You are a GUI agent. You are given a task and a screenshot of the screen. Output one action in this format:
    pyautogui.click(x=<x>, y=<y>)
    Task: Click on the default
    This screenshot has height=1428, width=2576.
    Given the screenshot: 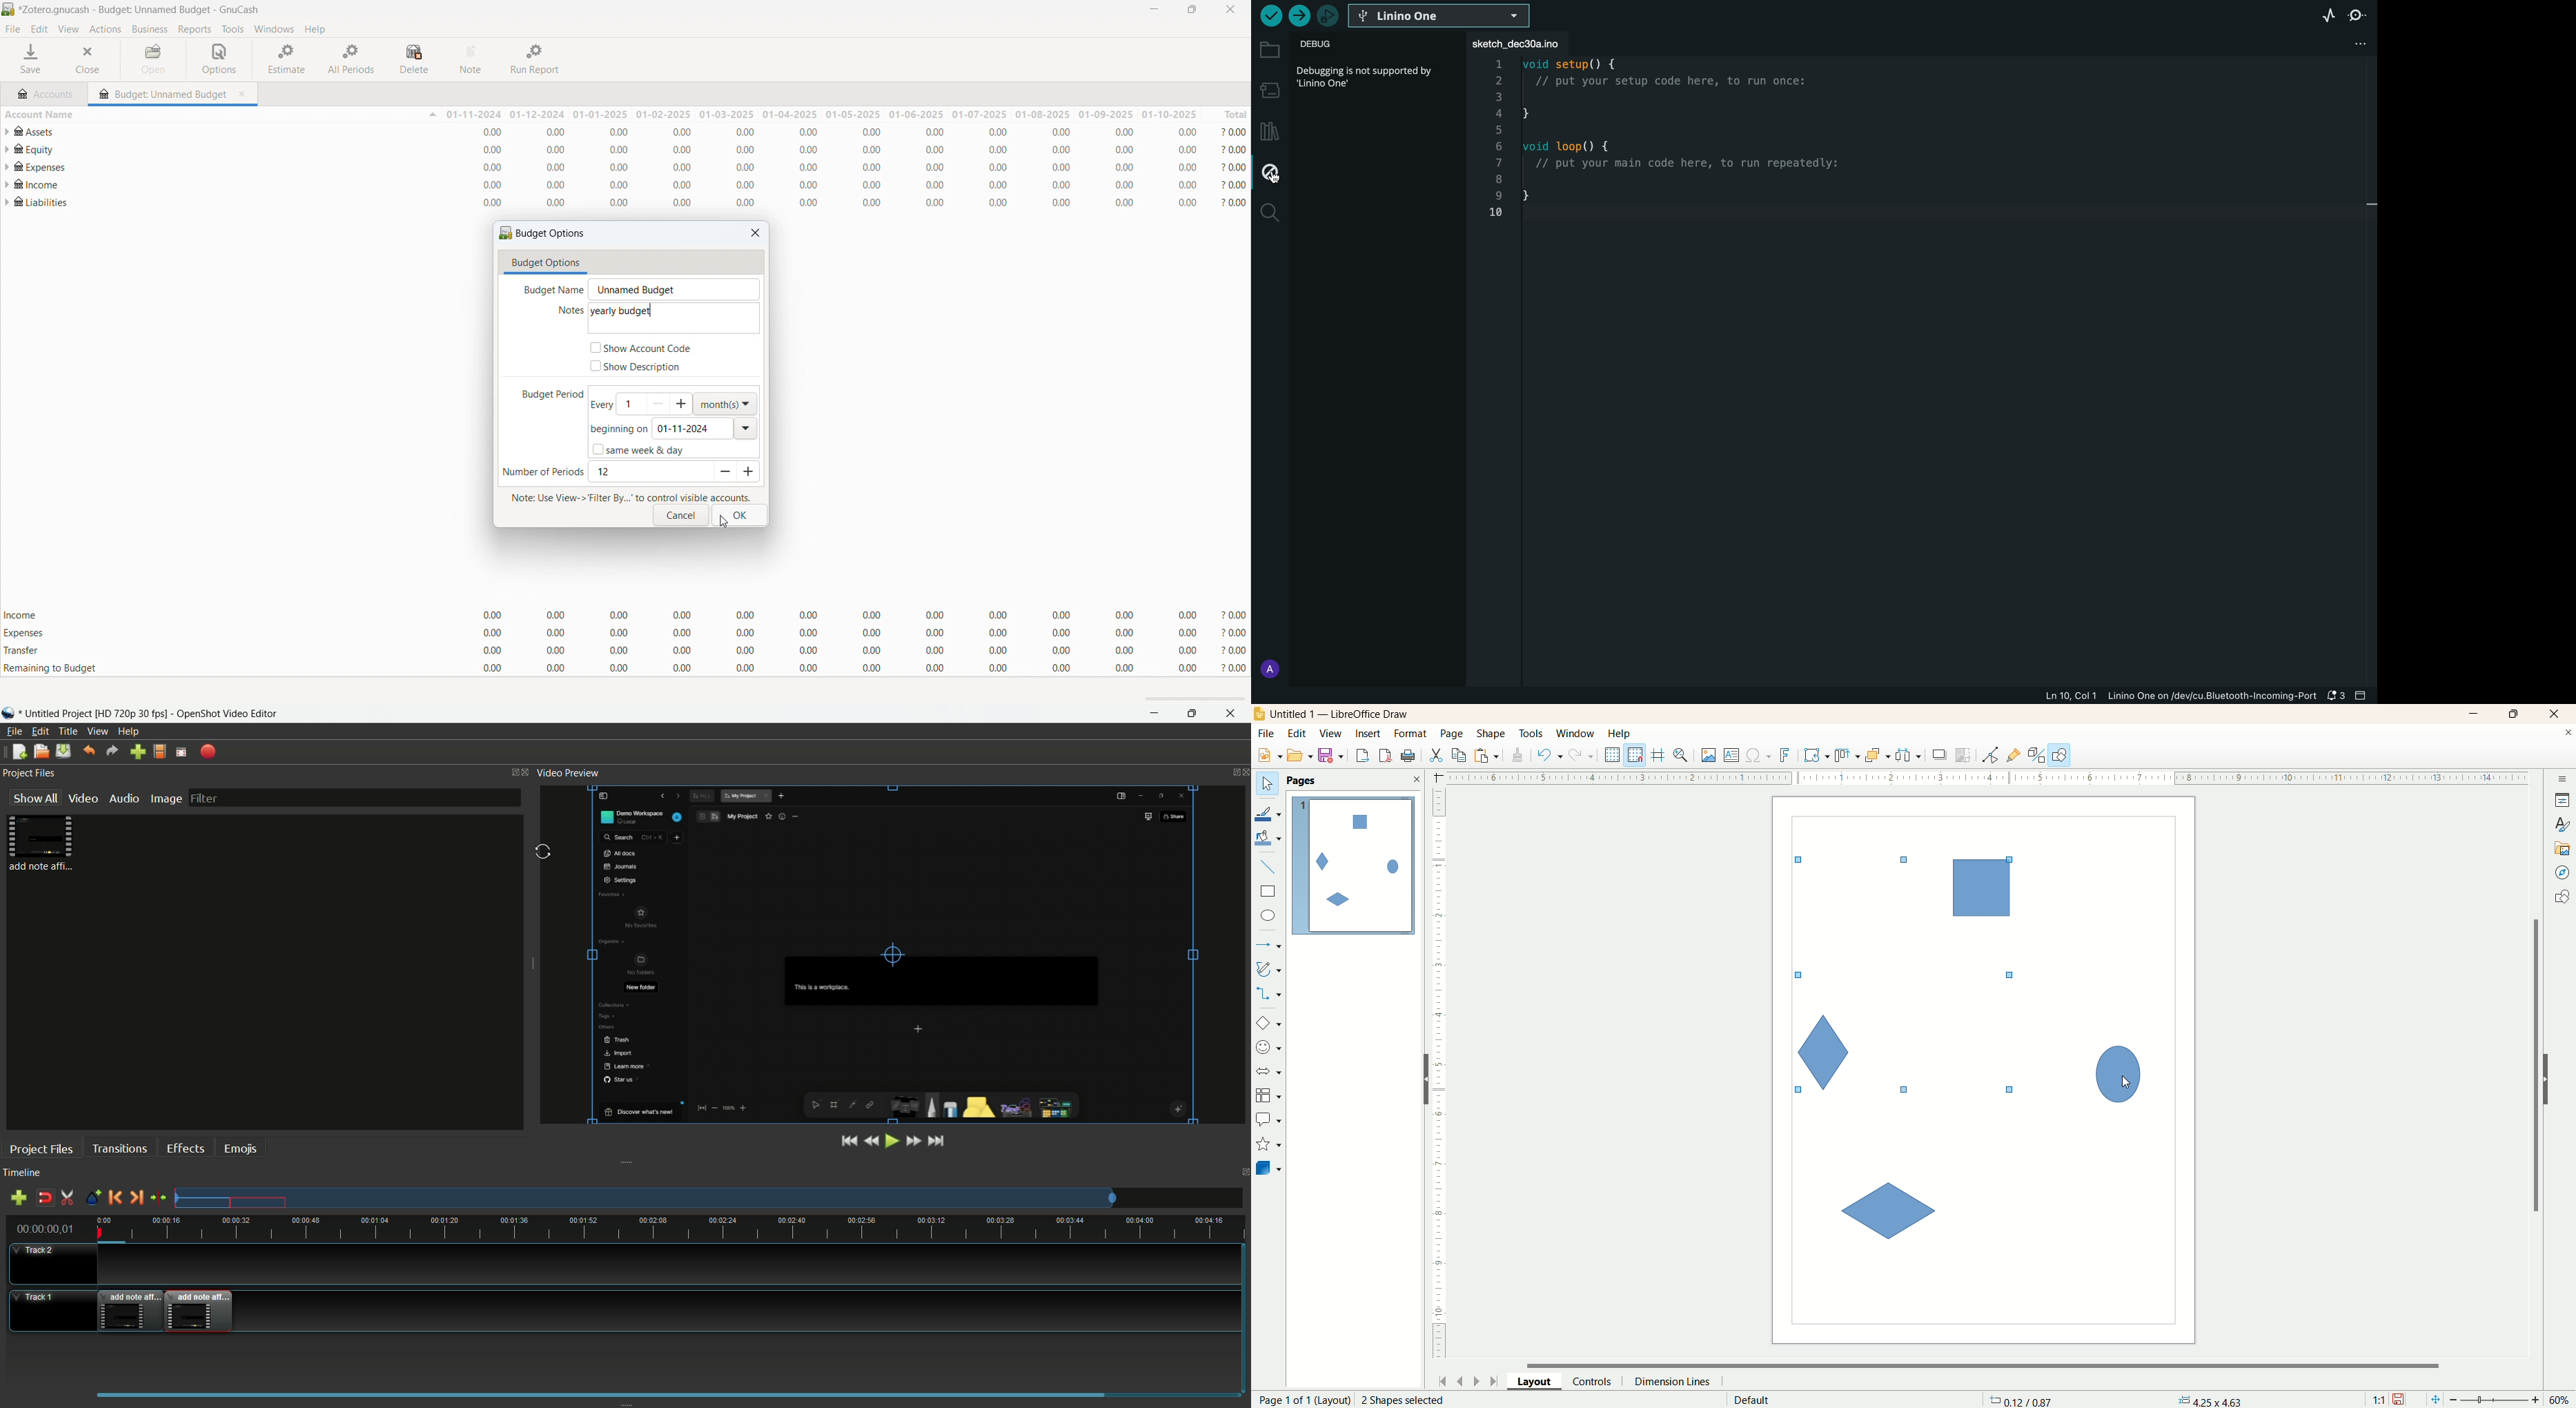 What is the action you would take?
    pyautogui.click(x=1753, y=1400)
    